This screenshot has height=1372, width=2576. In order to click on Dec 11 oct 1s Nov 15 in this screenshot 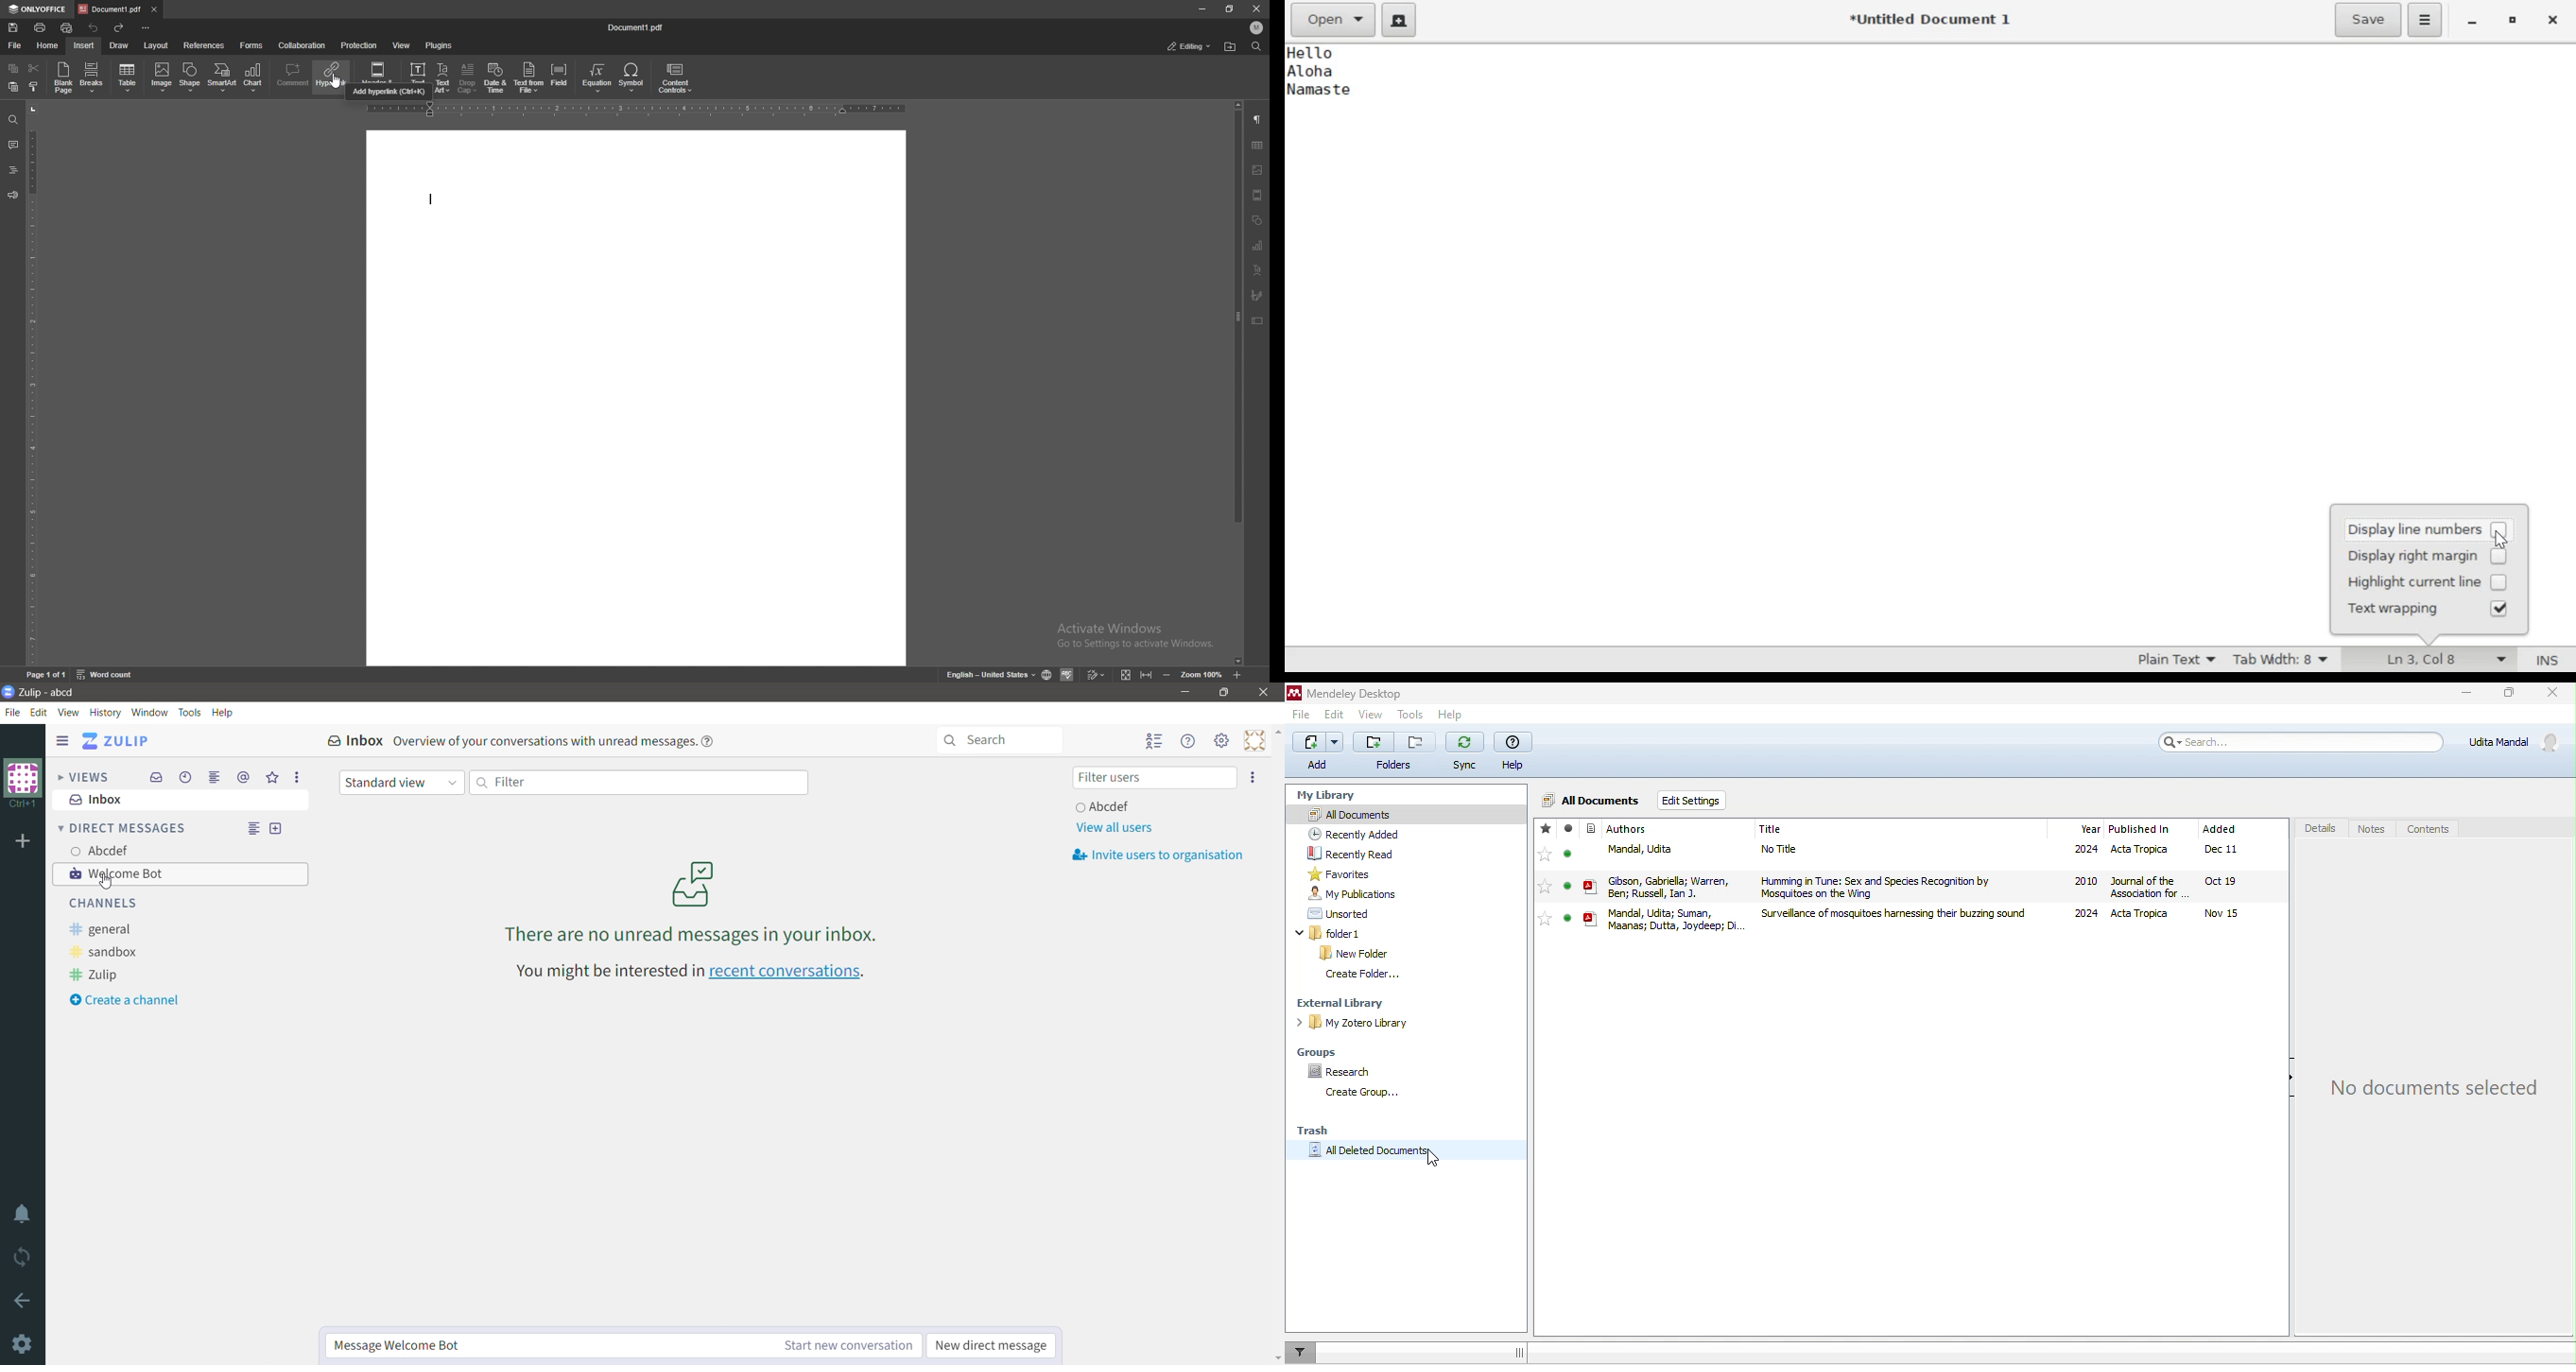, I will do `click(2237, 884)`.